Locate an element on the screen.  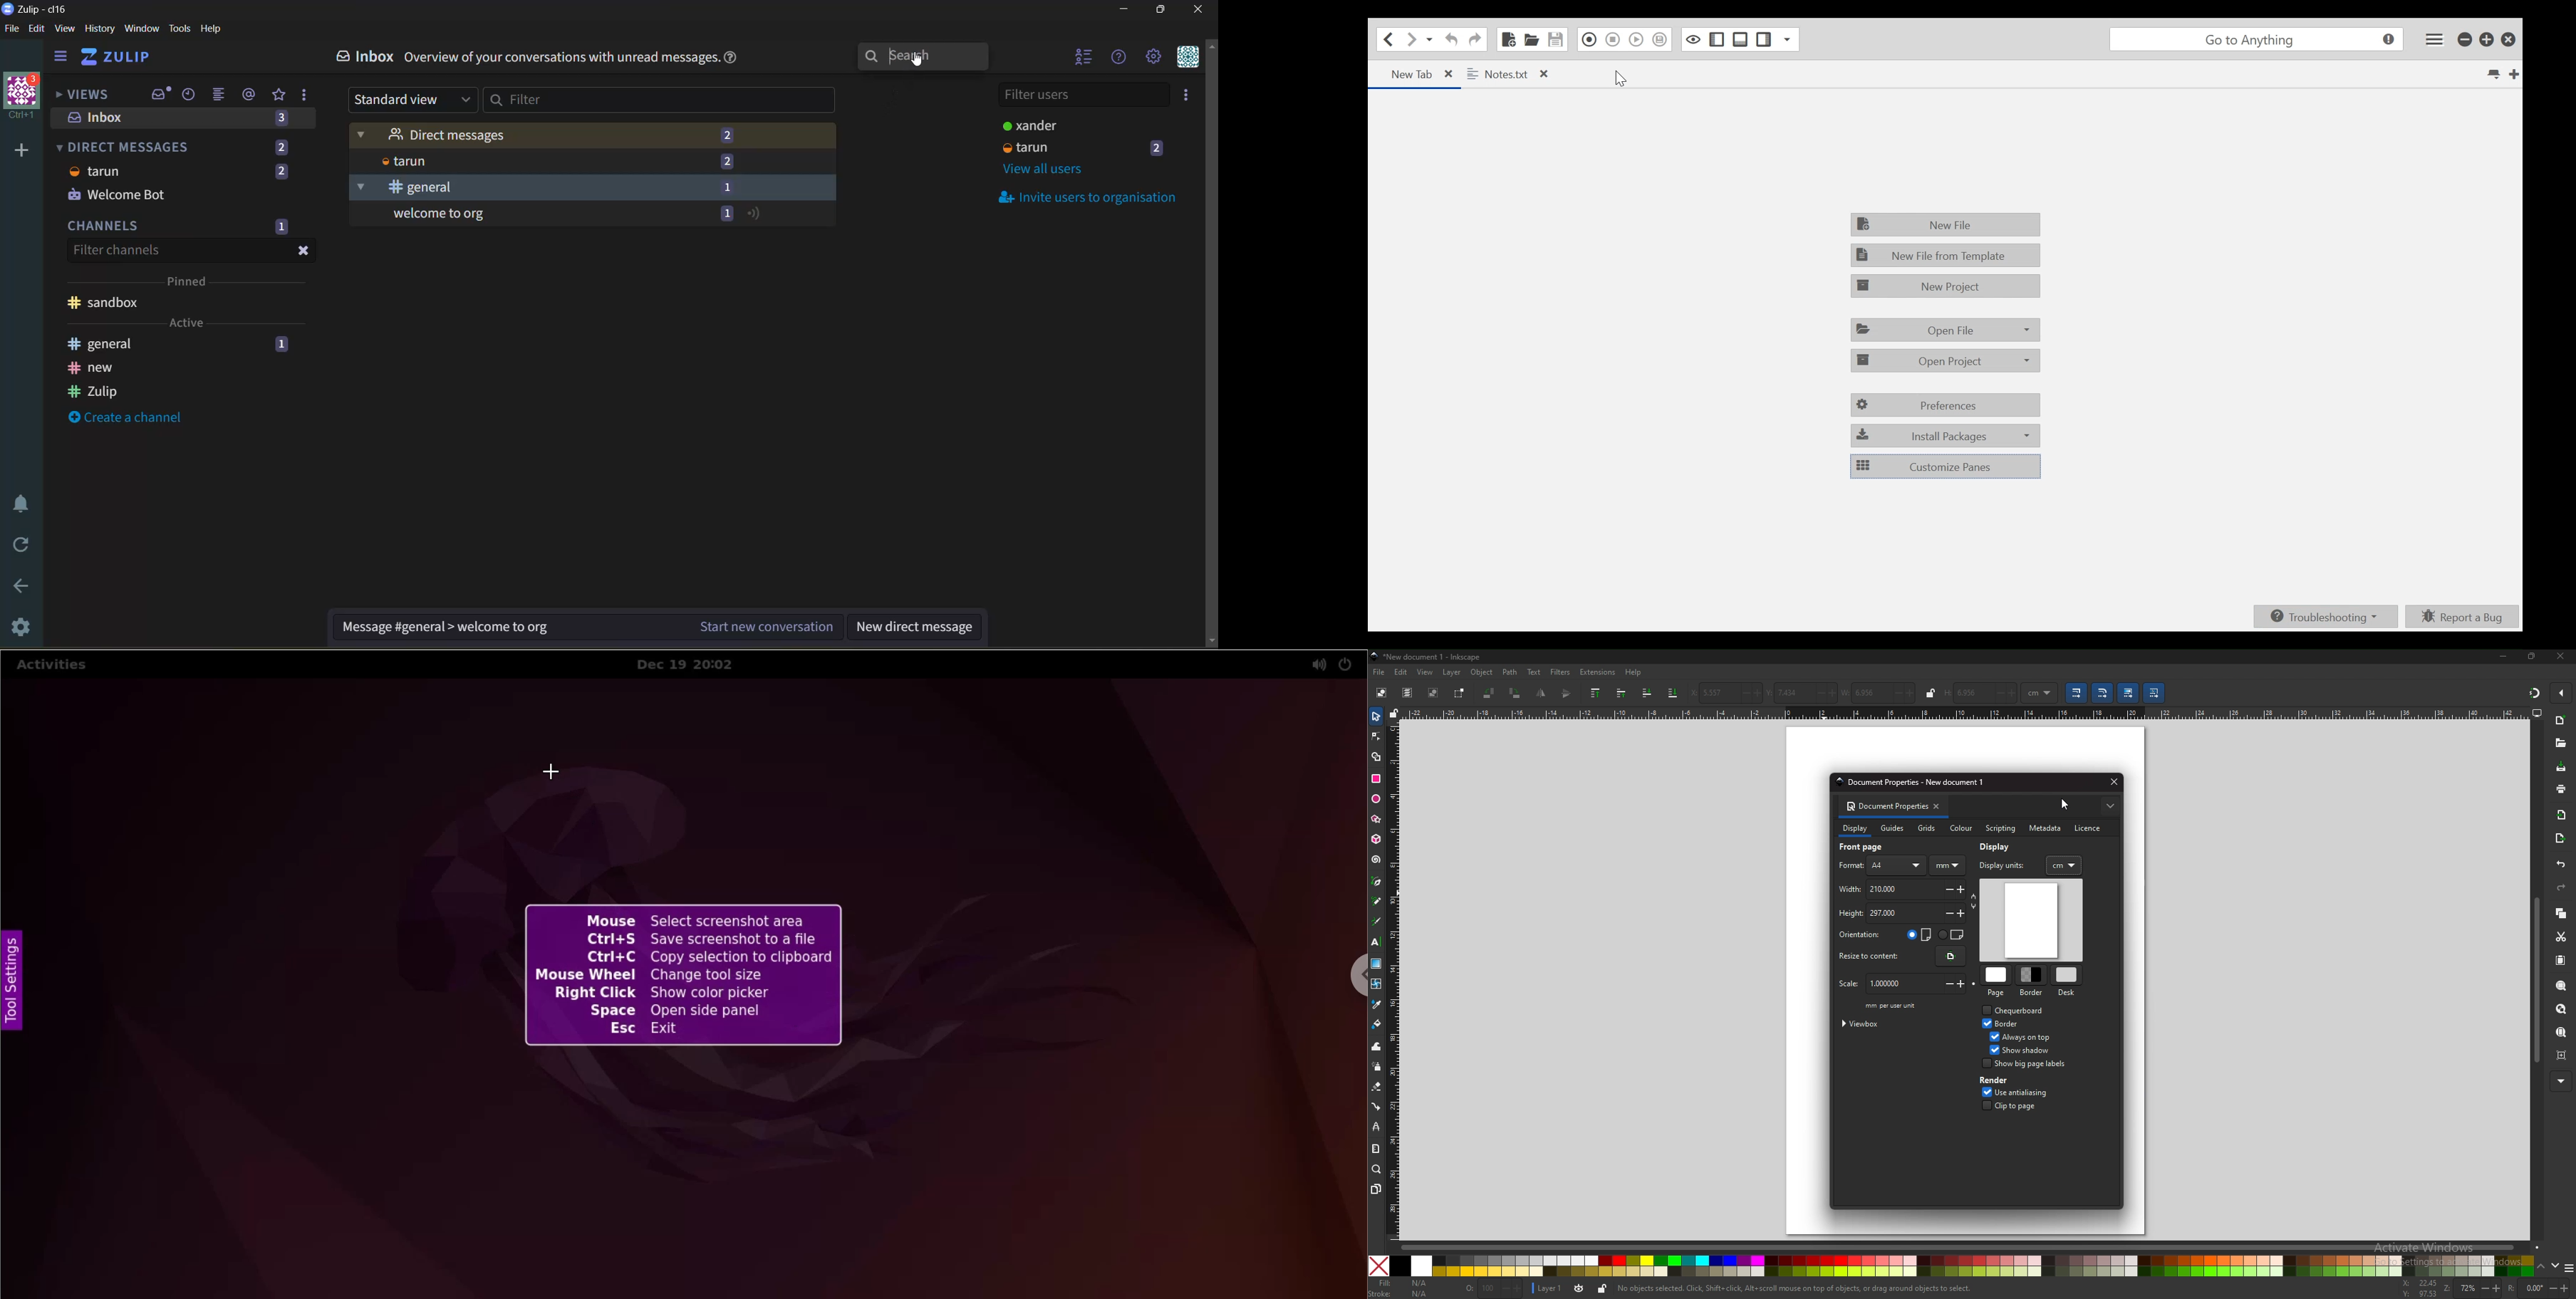
view all users is located at coordinates (1046, 170).